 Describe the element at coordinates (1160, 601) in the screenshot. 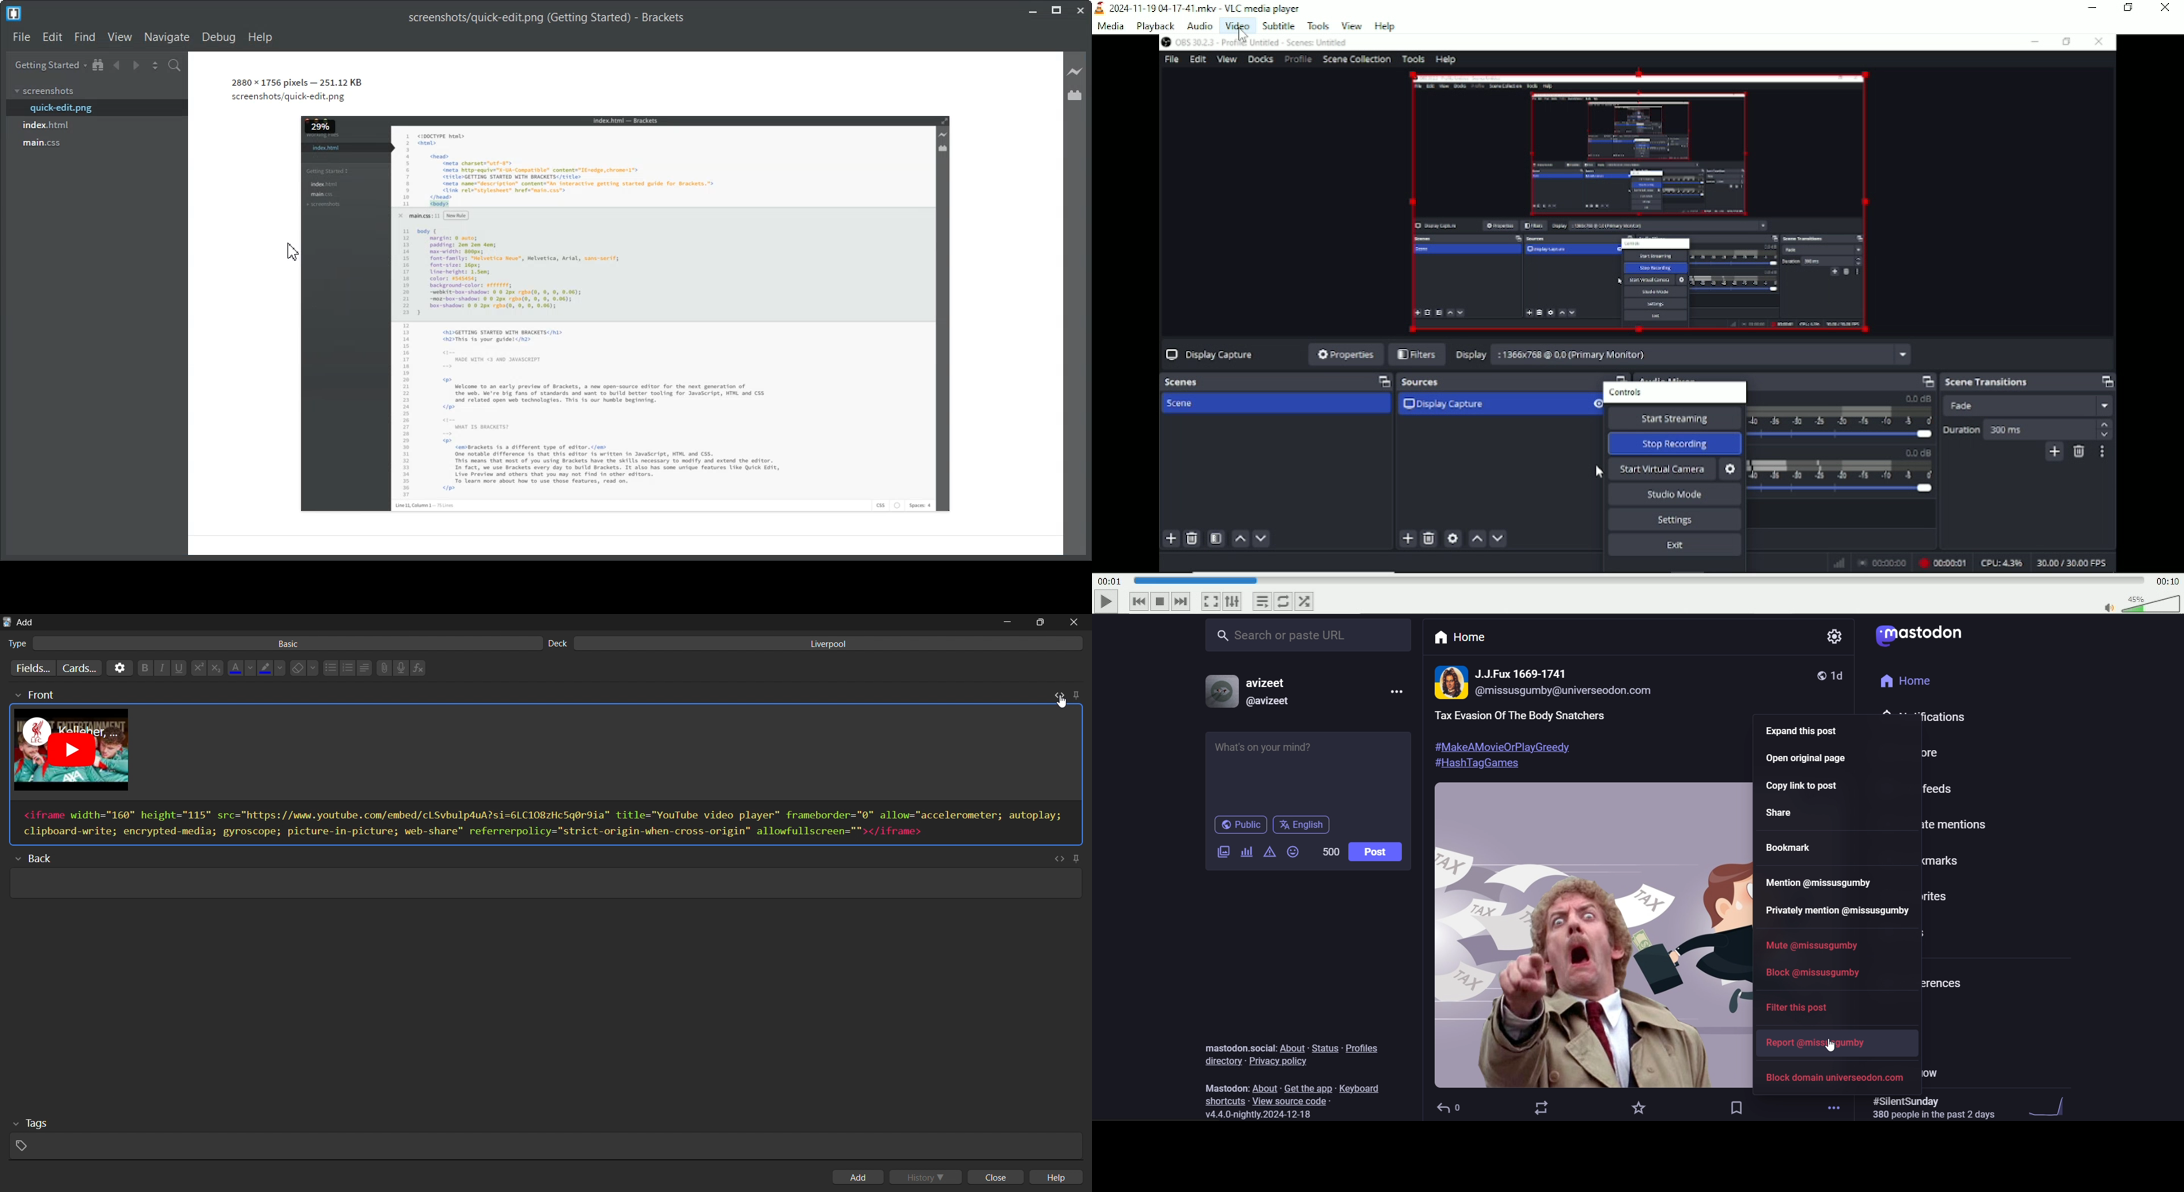

I see `Stop playlist` at that location.